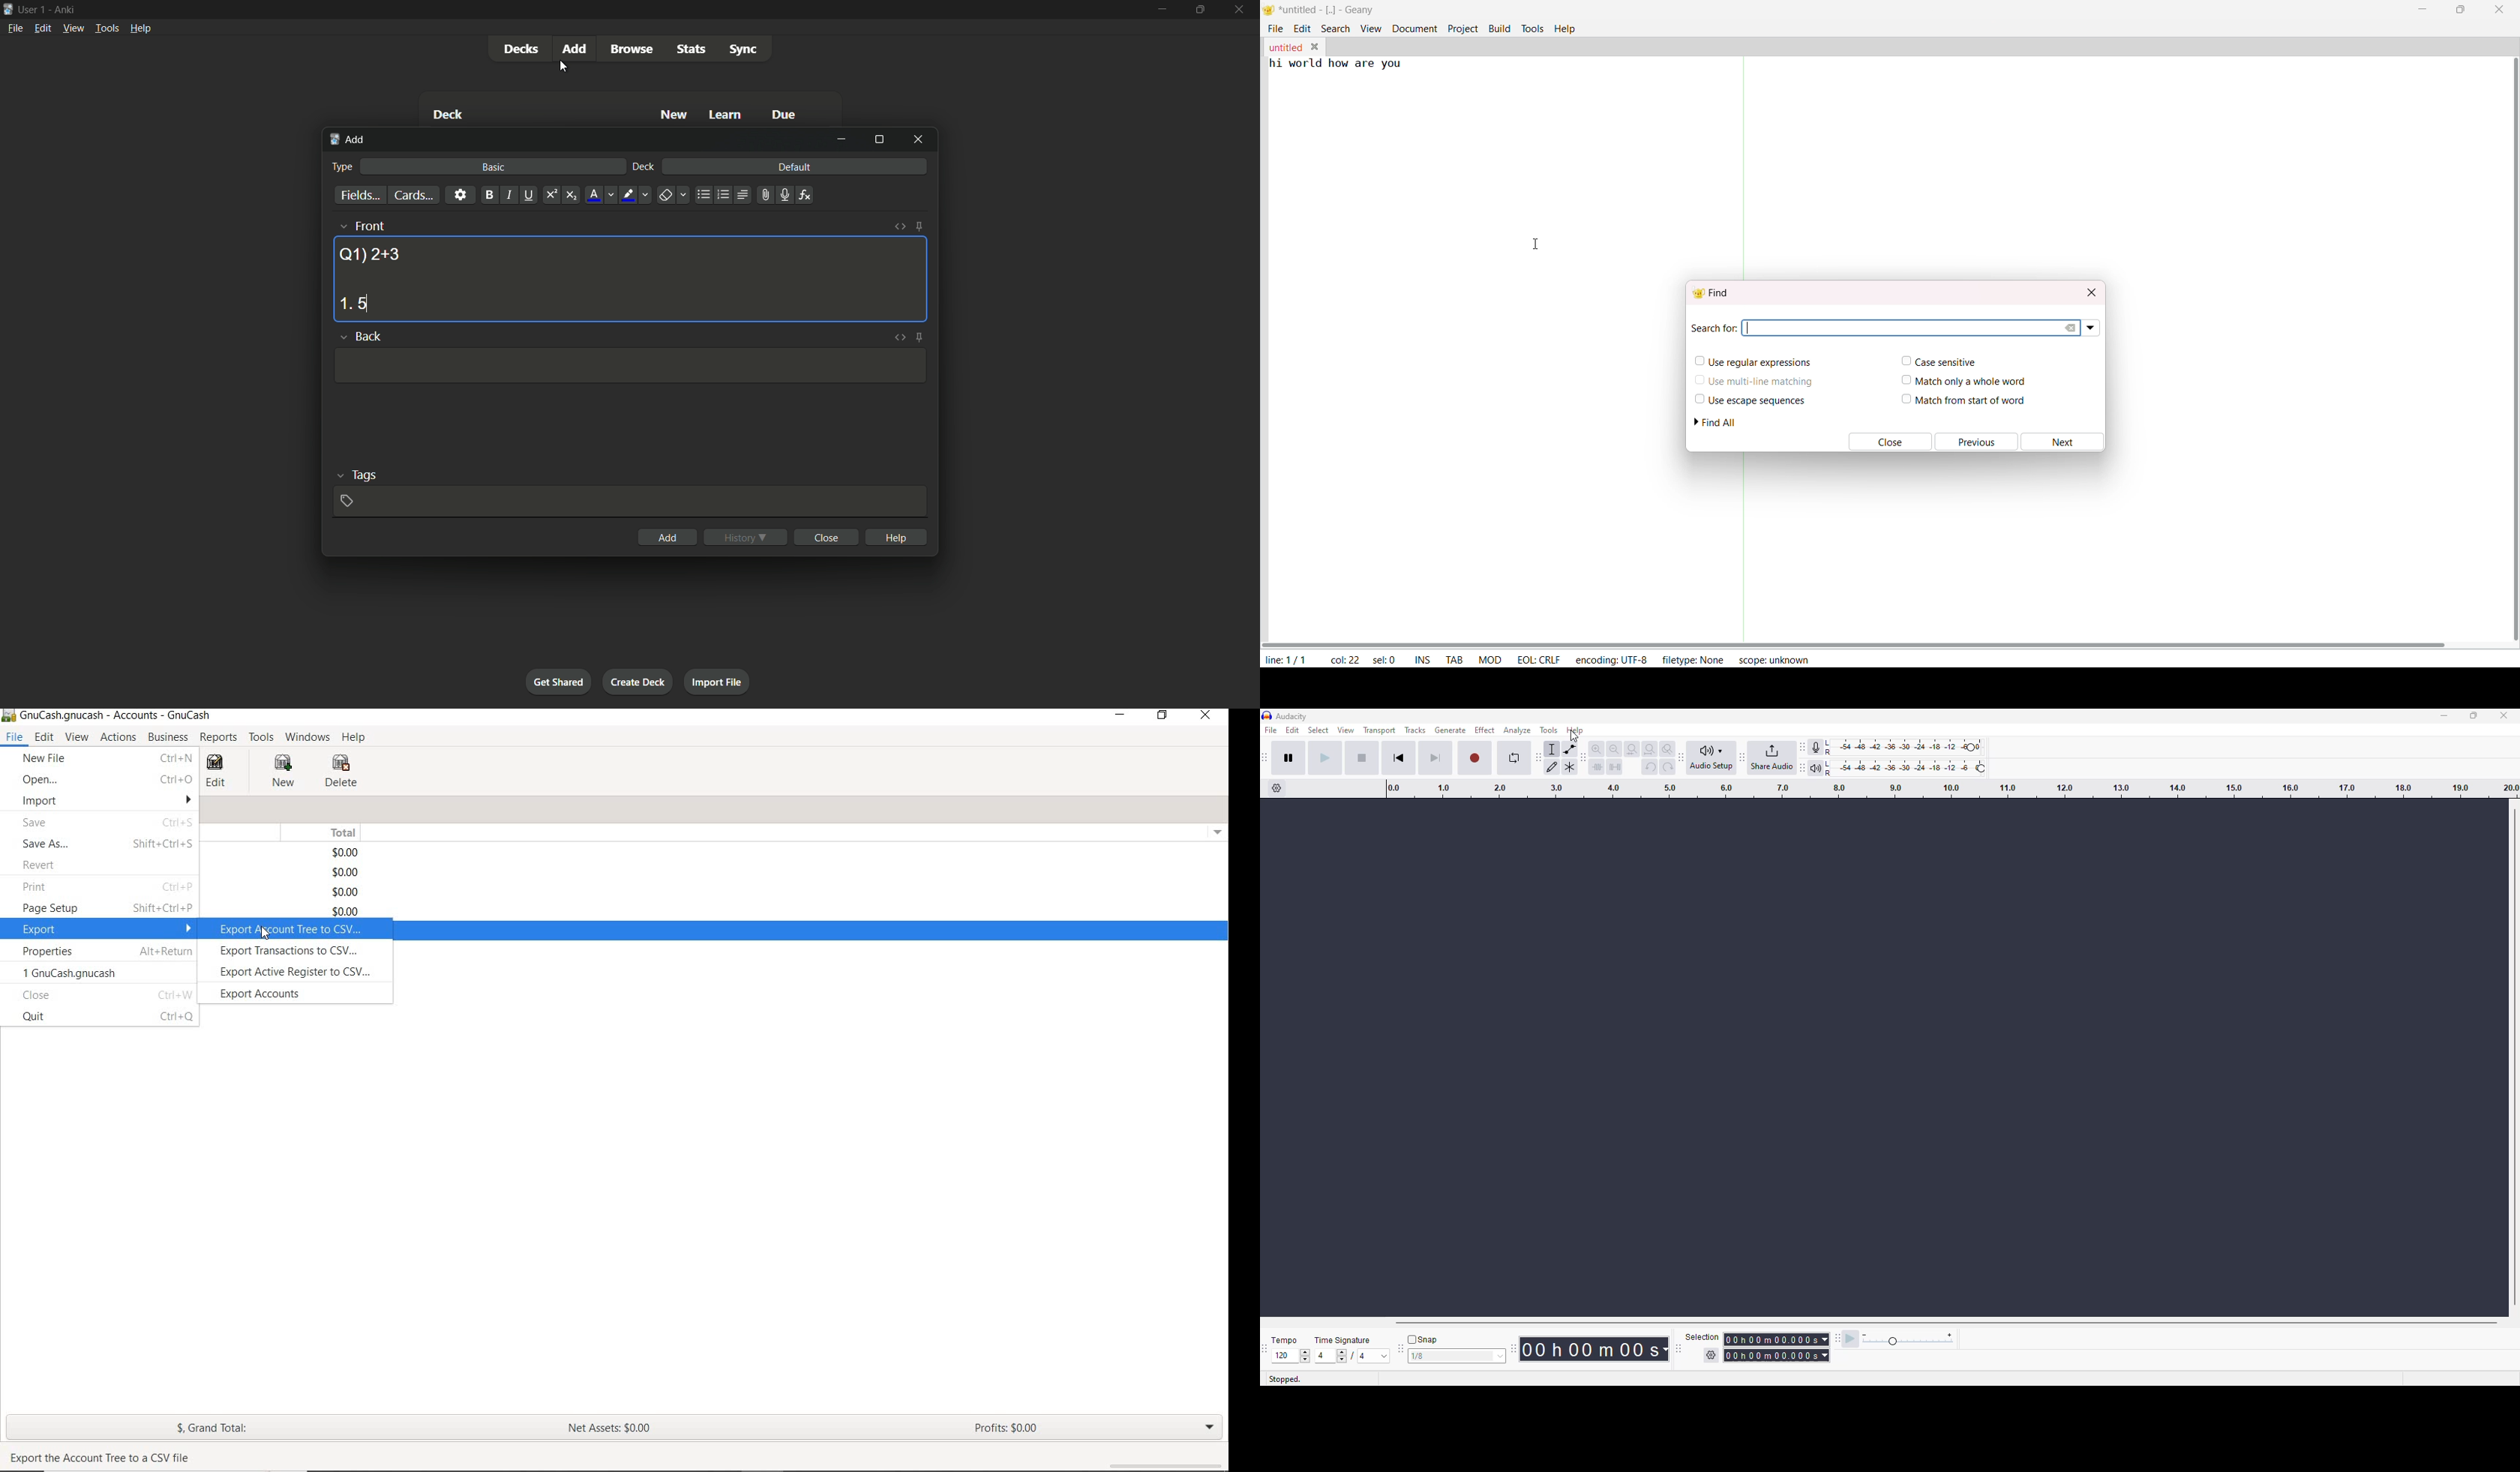 This screenshot has height=1484, width=2520. I want to click on PLAYBACK SPEED, so click(1910, 1340).